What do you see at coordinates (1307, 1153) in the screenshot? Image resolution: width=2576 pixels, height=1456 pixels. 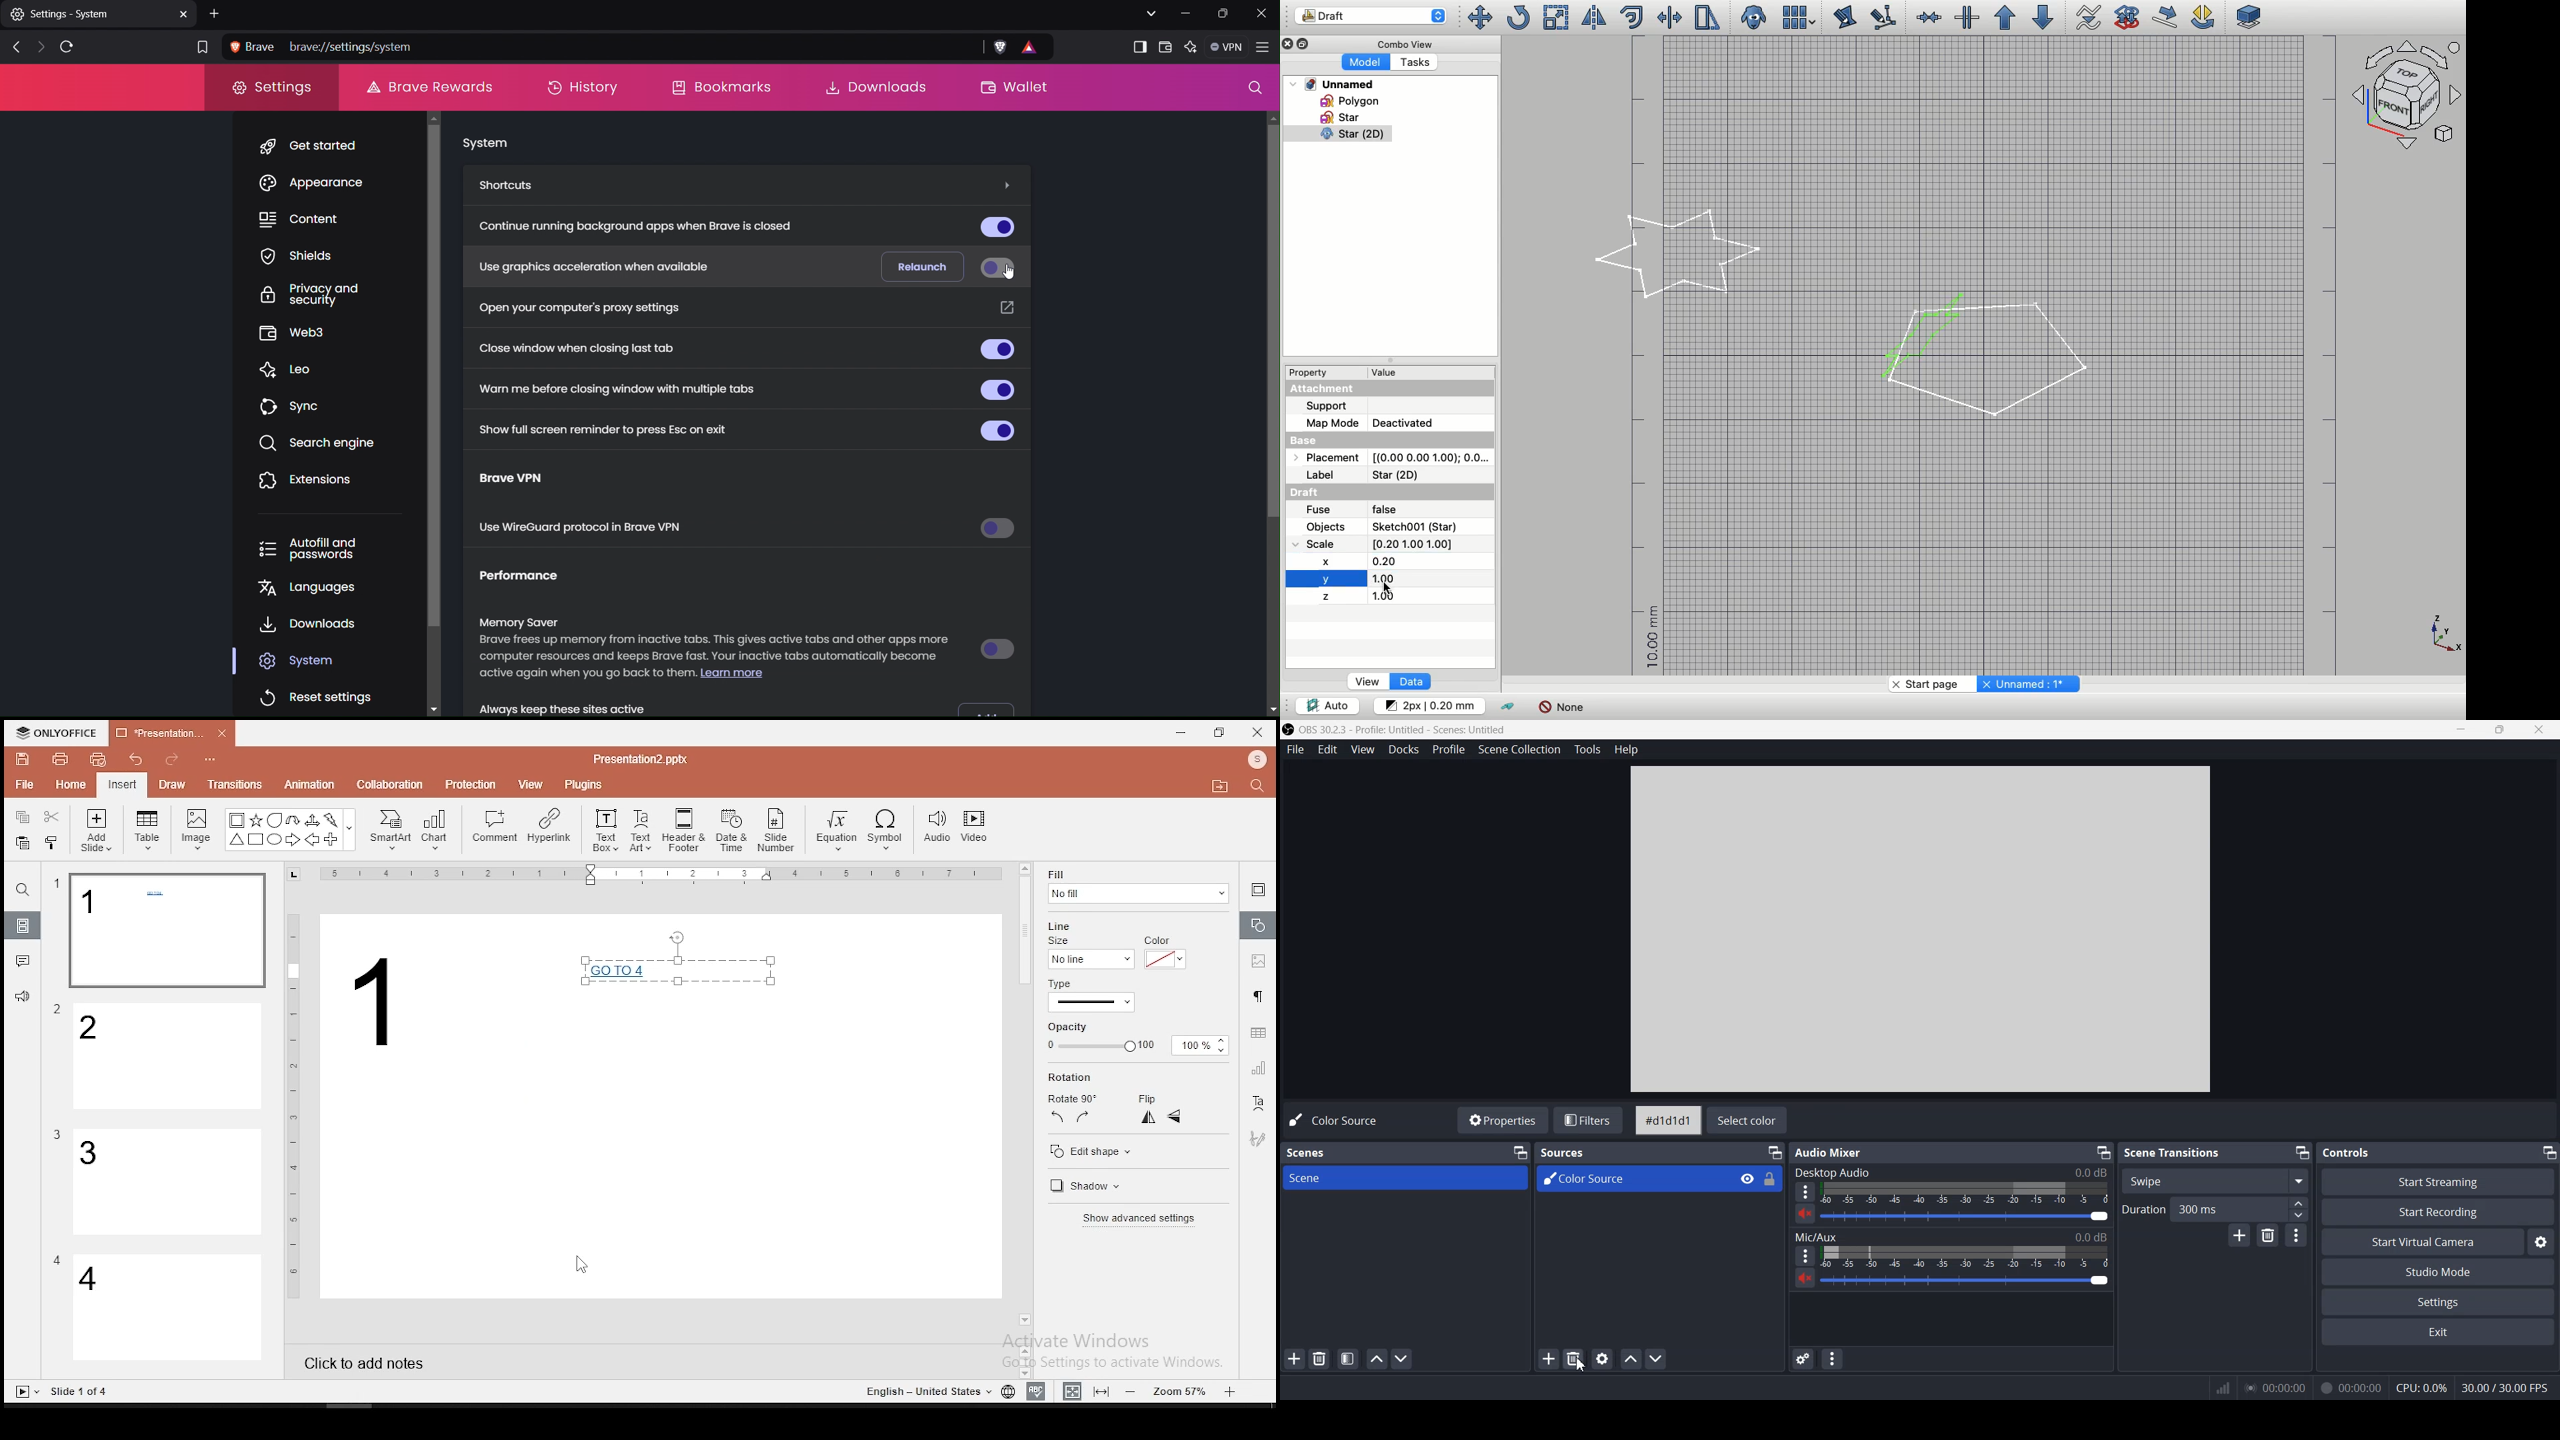 I see `Scenes` at bounding box center [1307, 1153].